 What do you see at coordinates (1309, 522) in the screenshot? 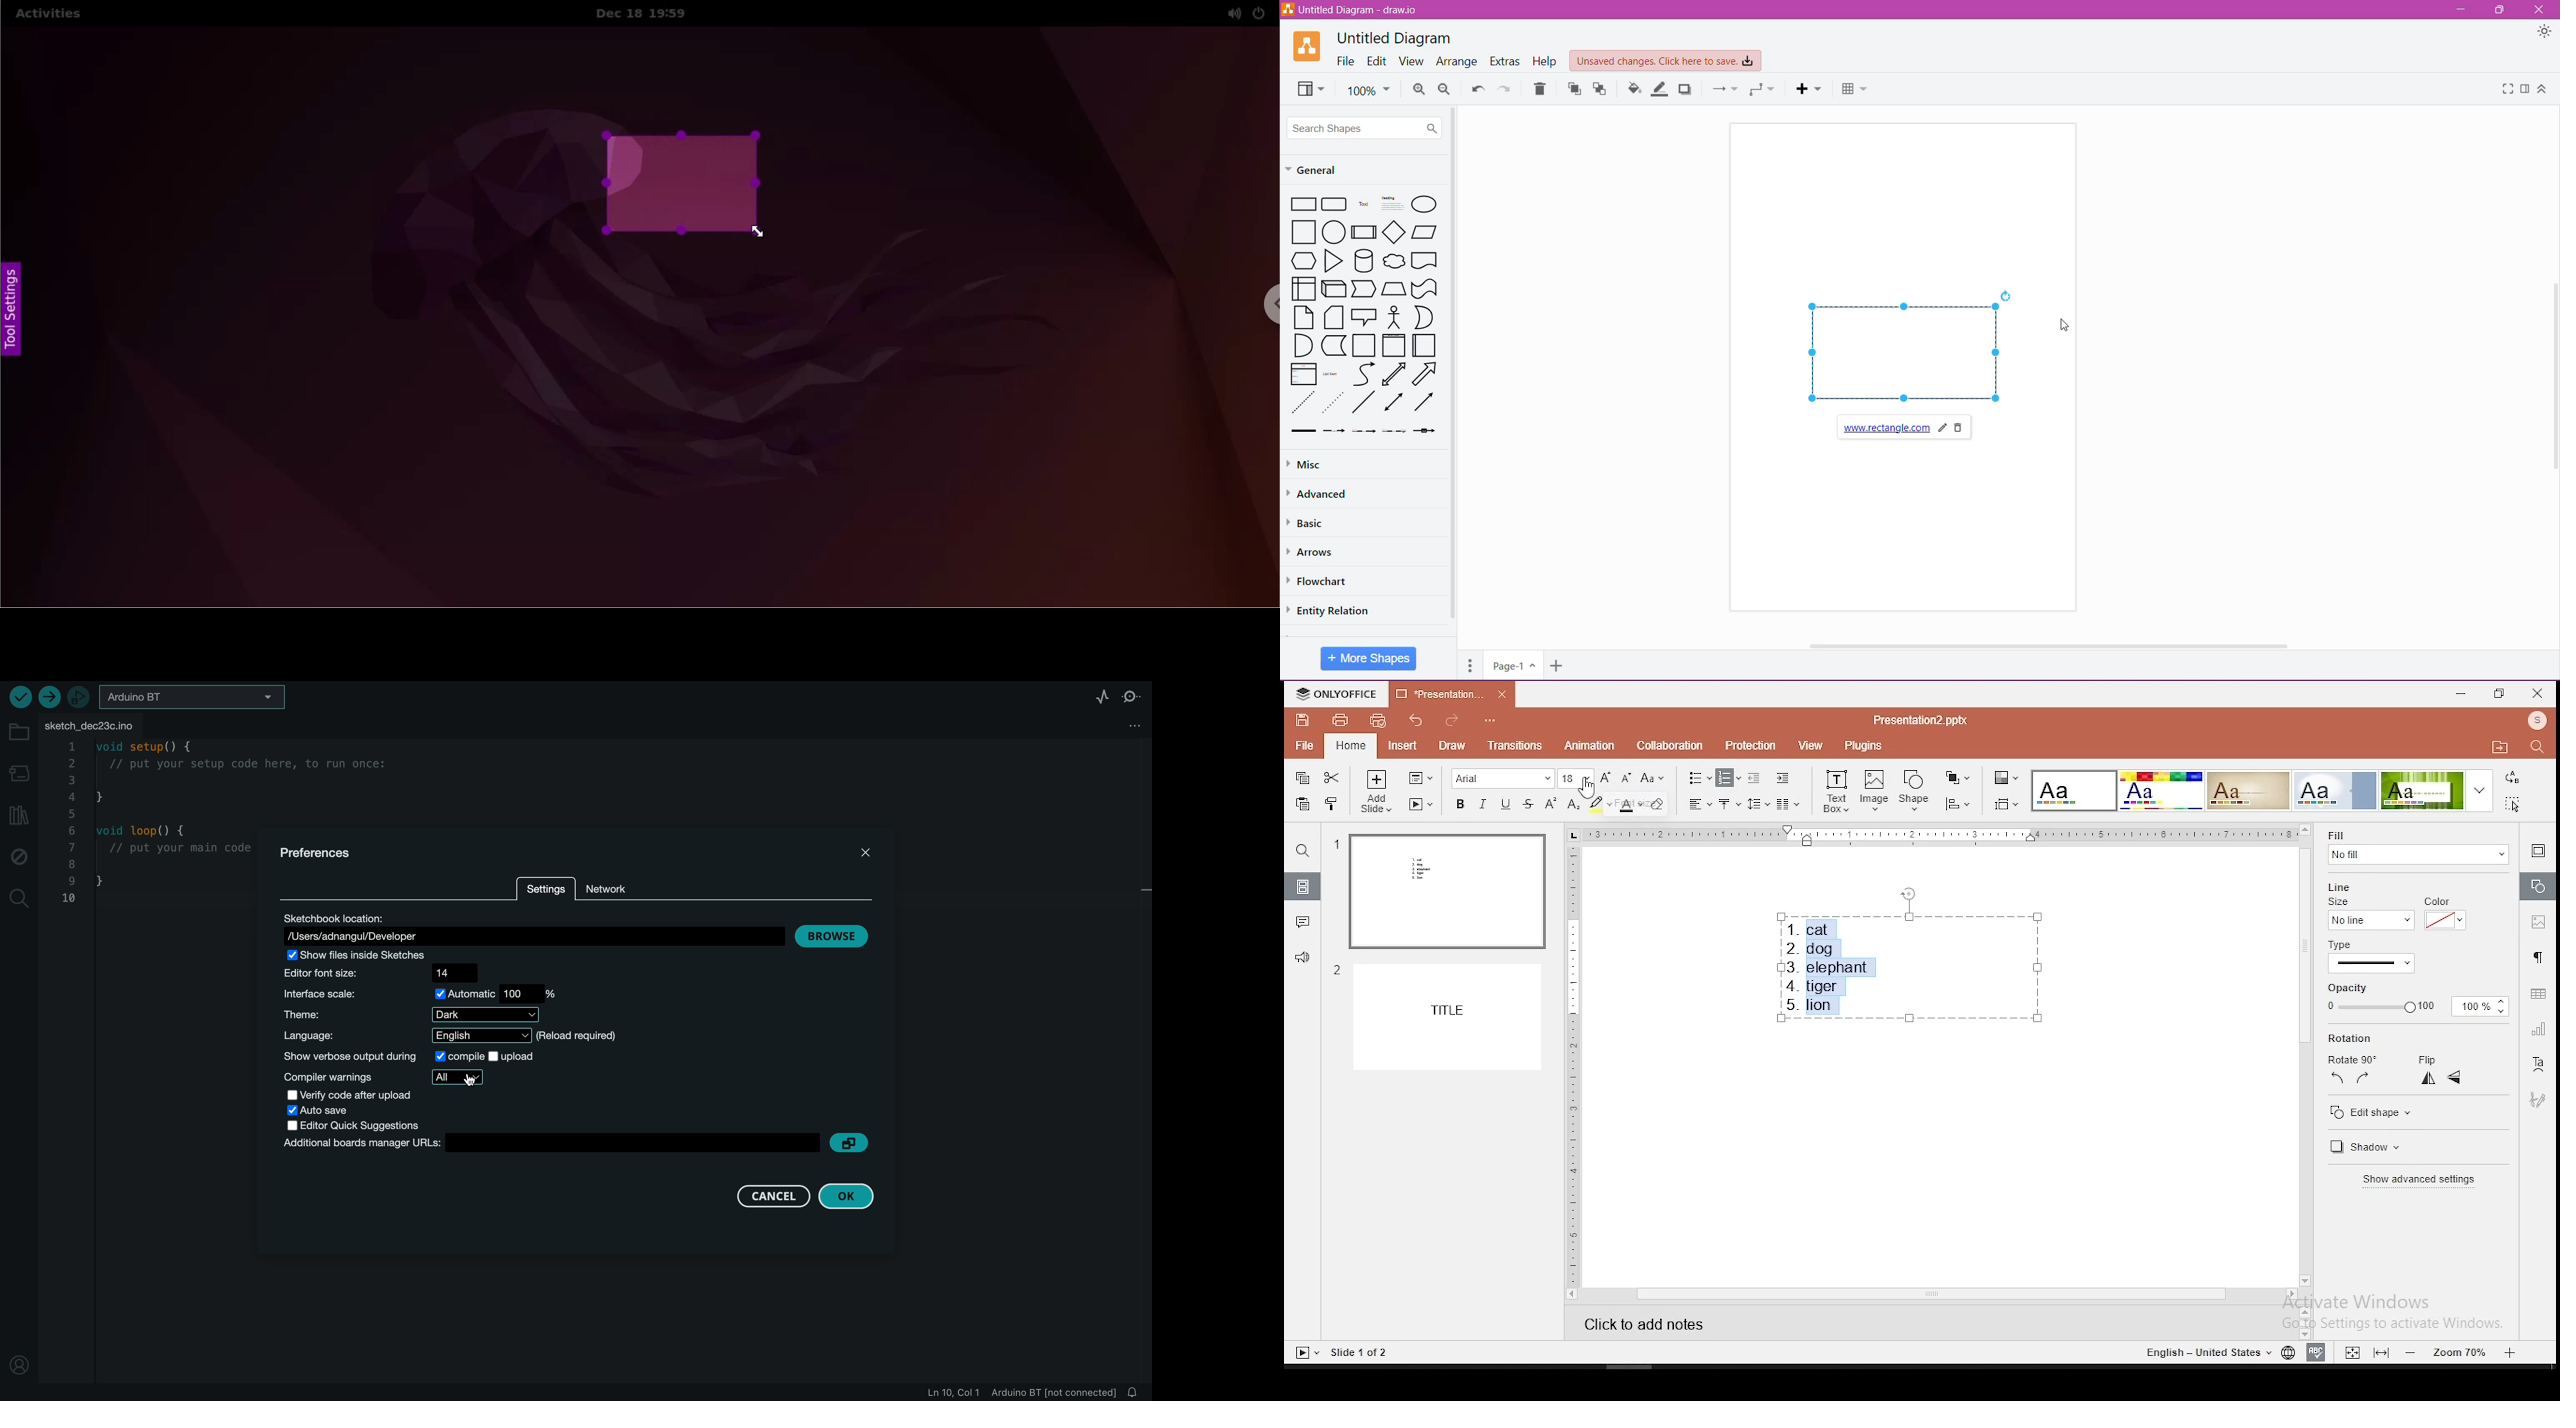
I see `Basic` at bounding box center [1309, 522].